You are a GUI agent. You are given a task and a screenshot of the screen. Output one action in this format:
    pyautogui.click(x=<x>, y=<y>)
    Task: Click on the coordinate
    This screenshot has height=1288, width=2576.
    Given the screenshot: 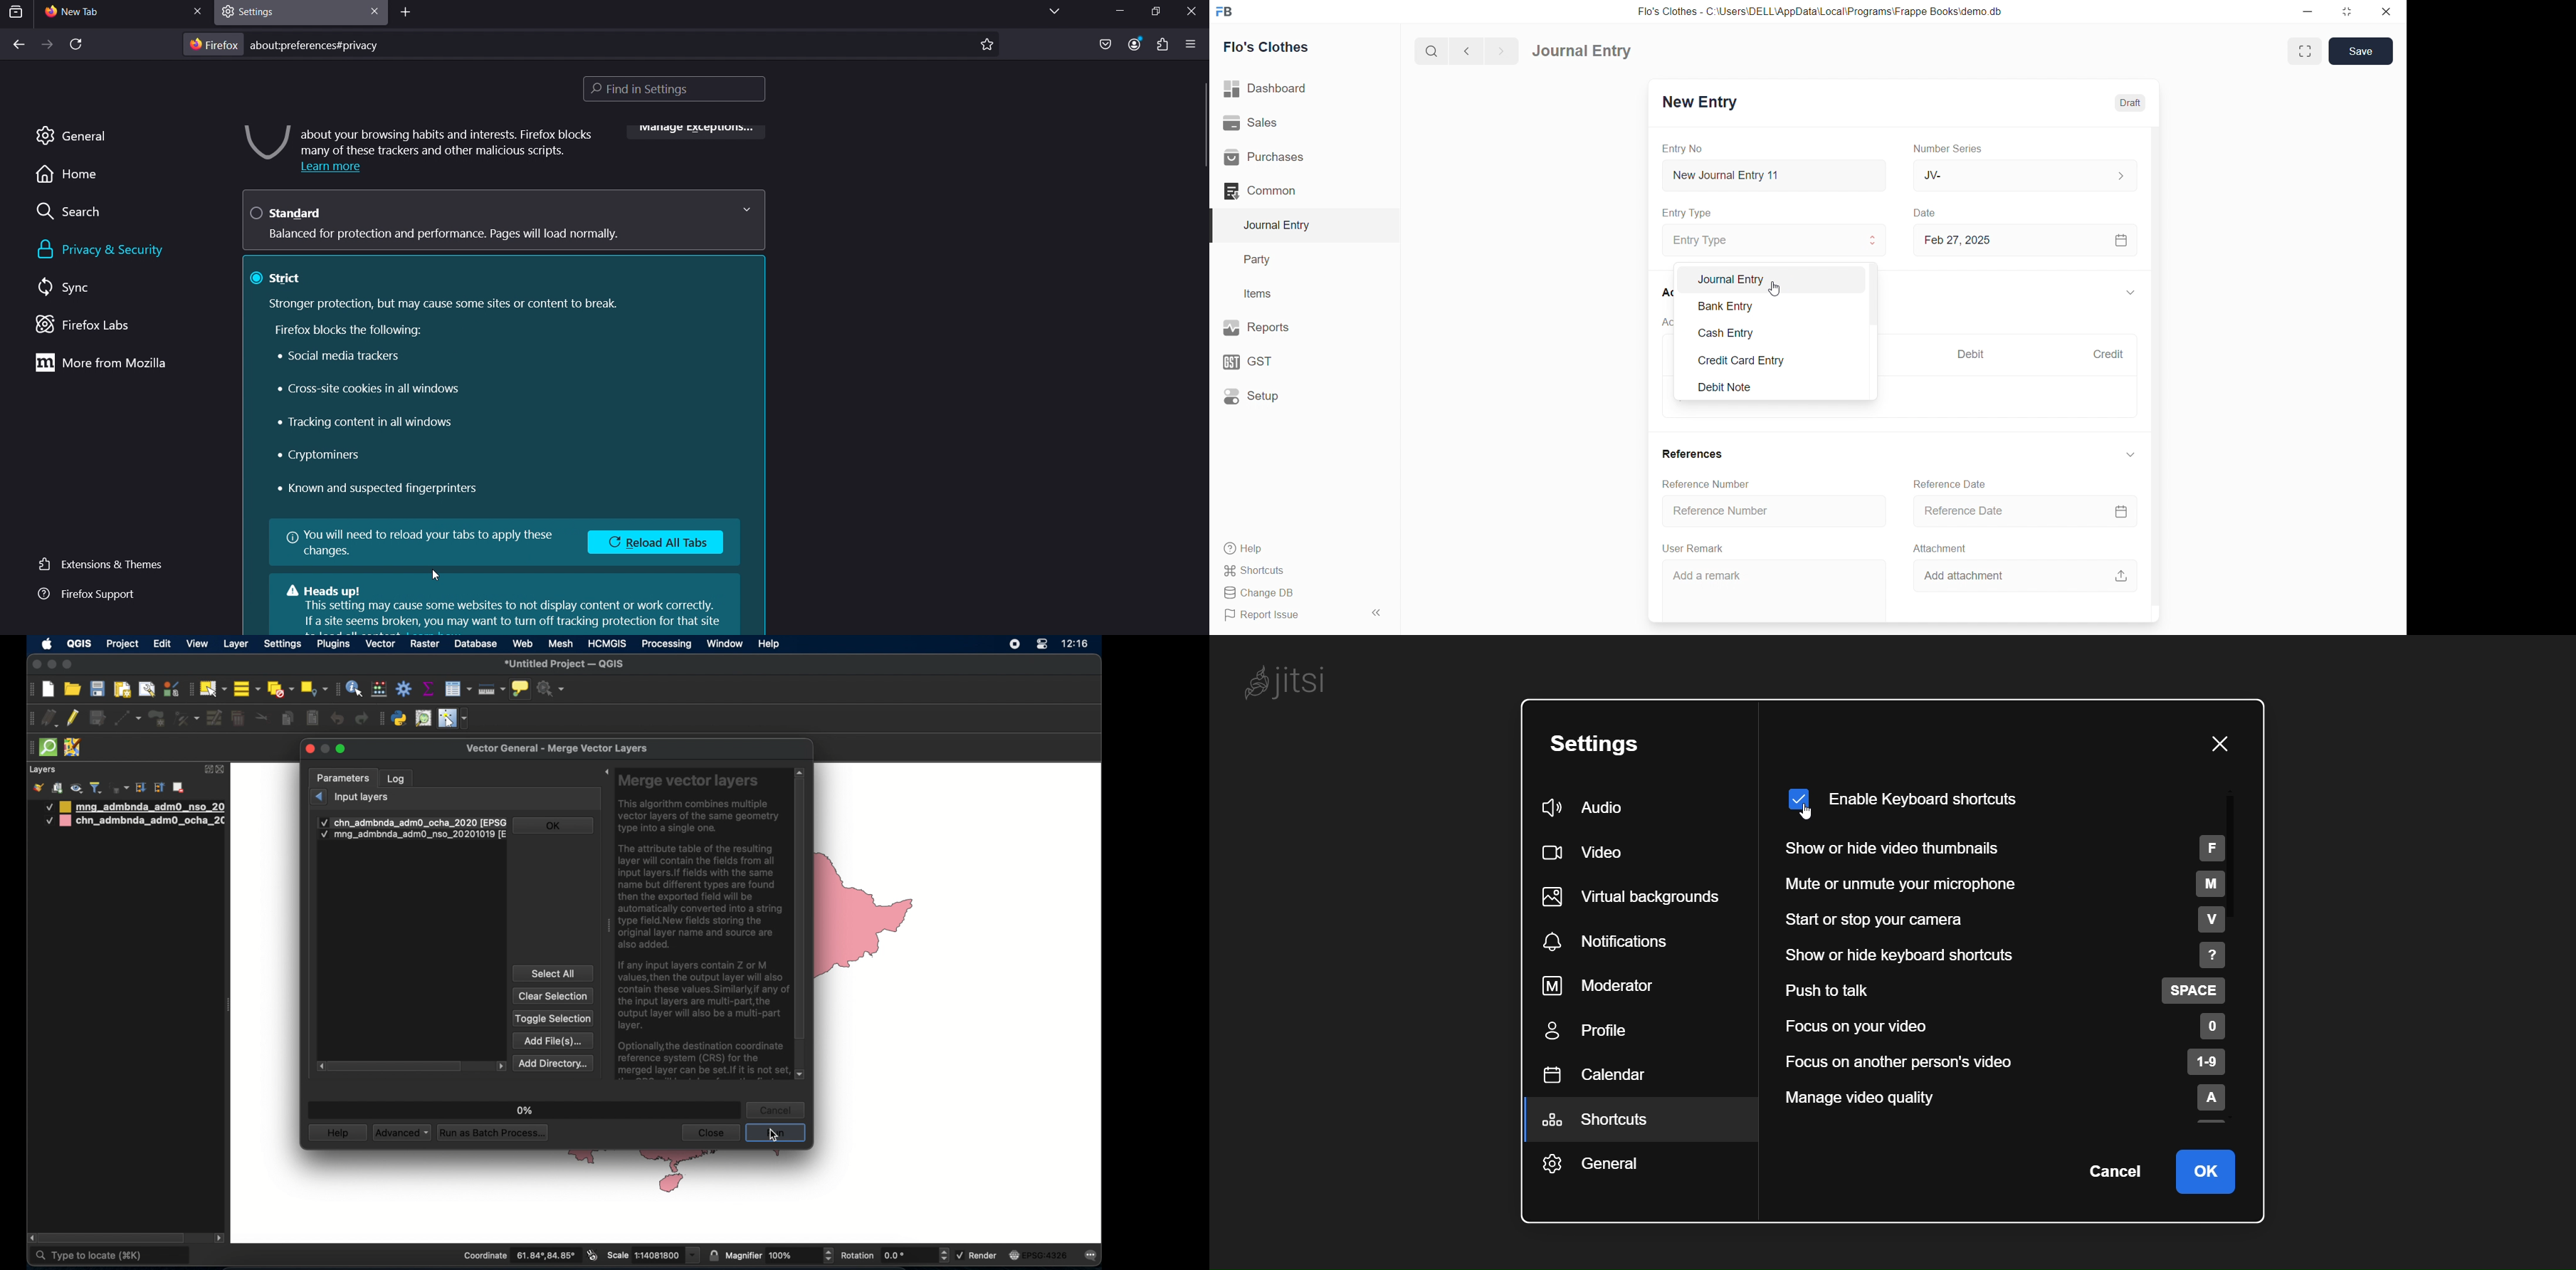 What is the action you would take?
    pyautogui.click(x=519, y=1256)
    